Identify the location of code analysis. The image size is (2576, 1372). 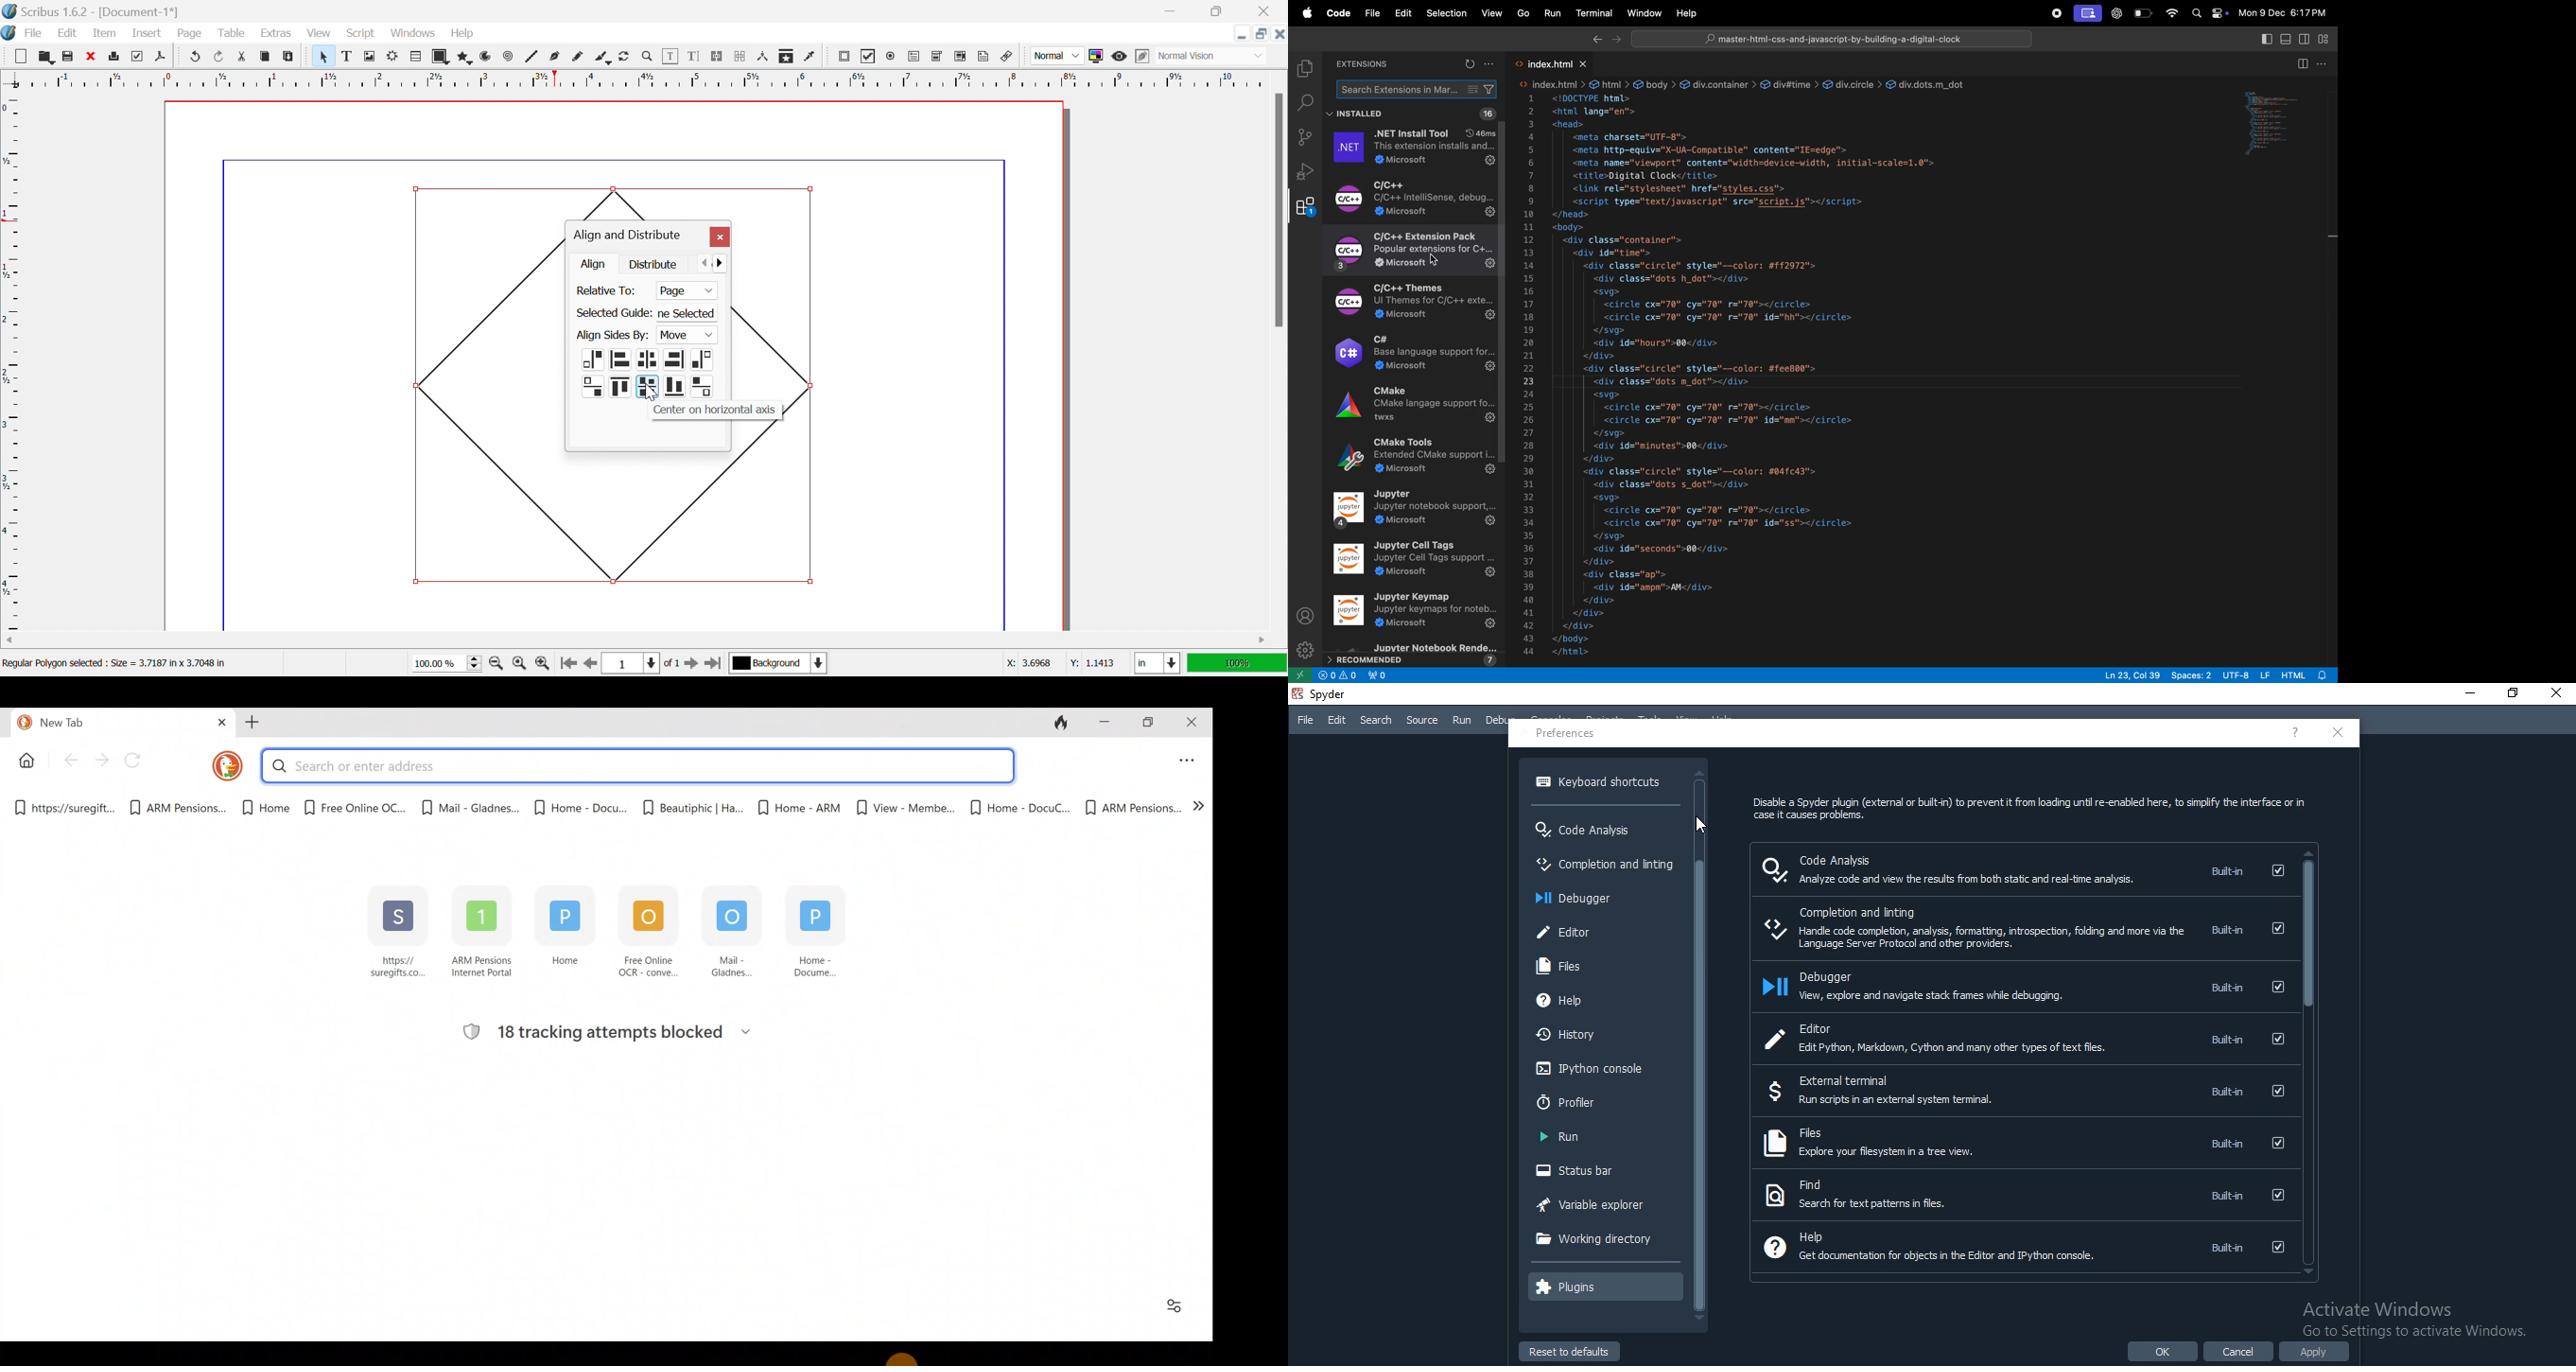
(2020, 868).